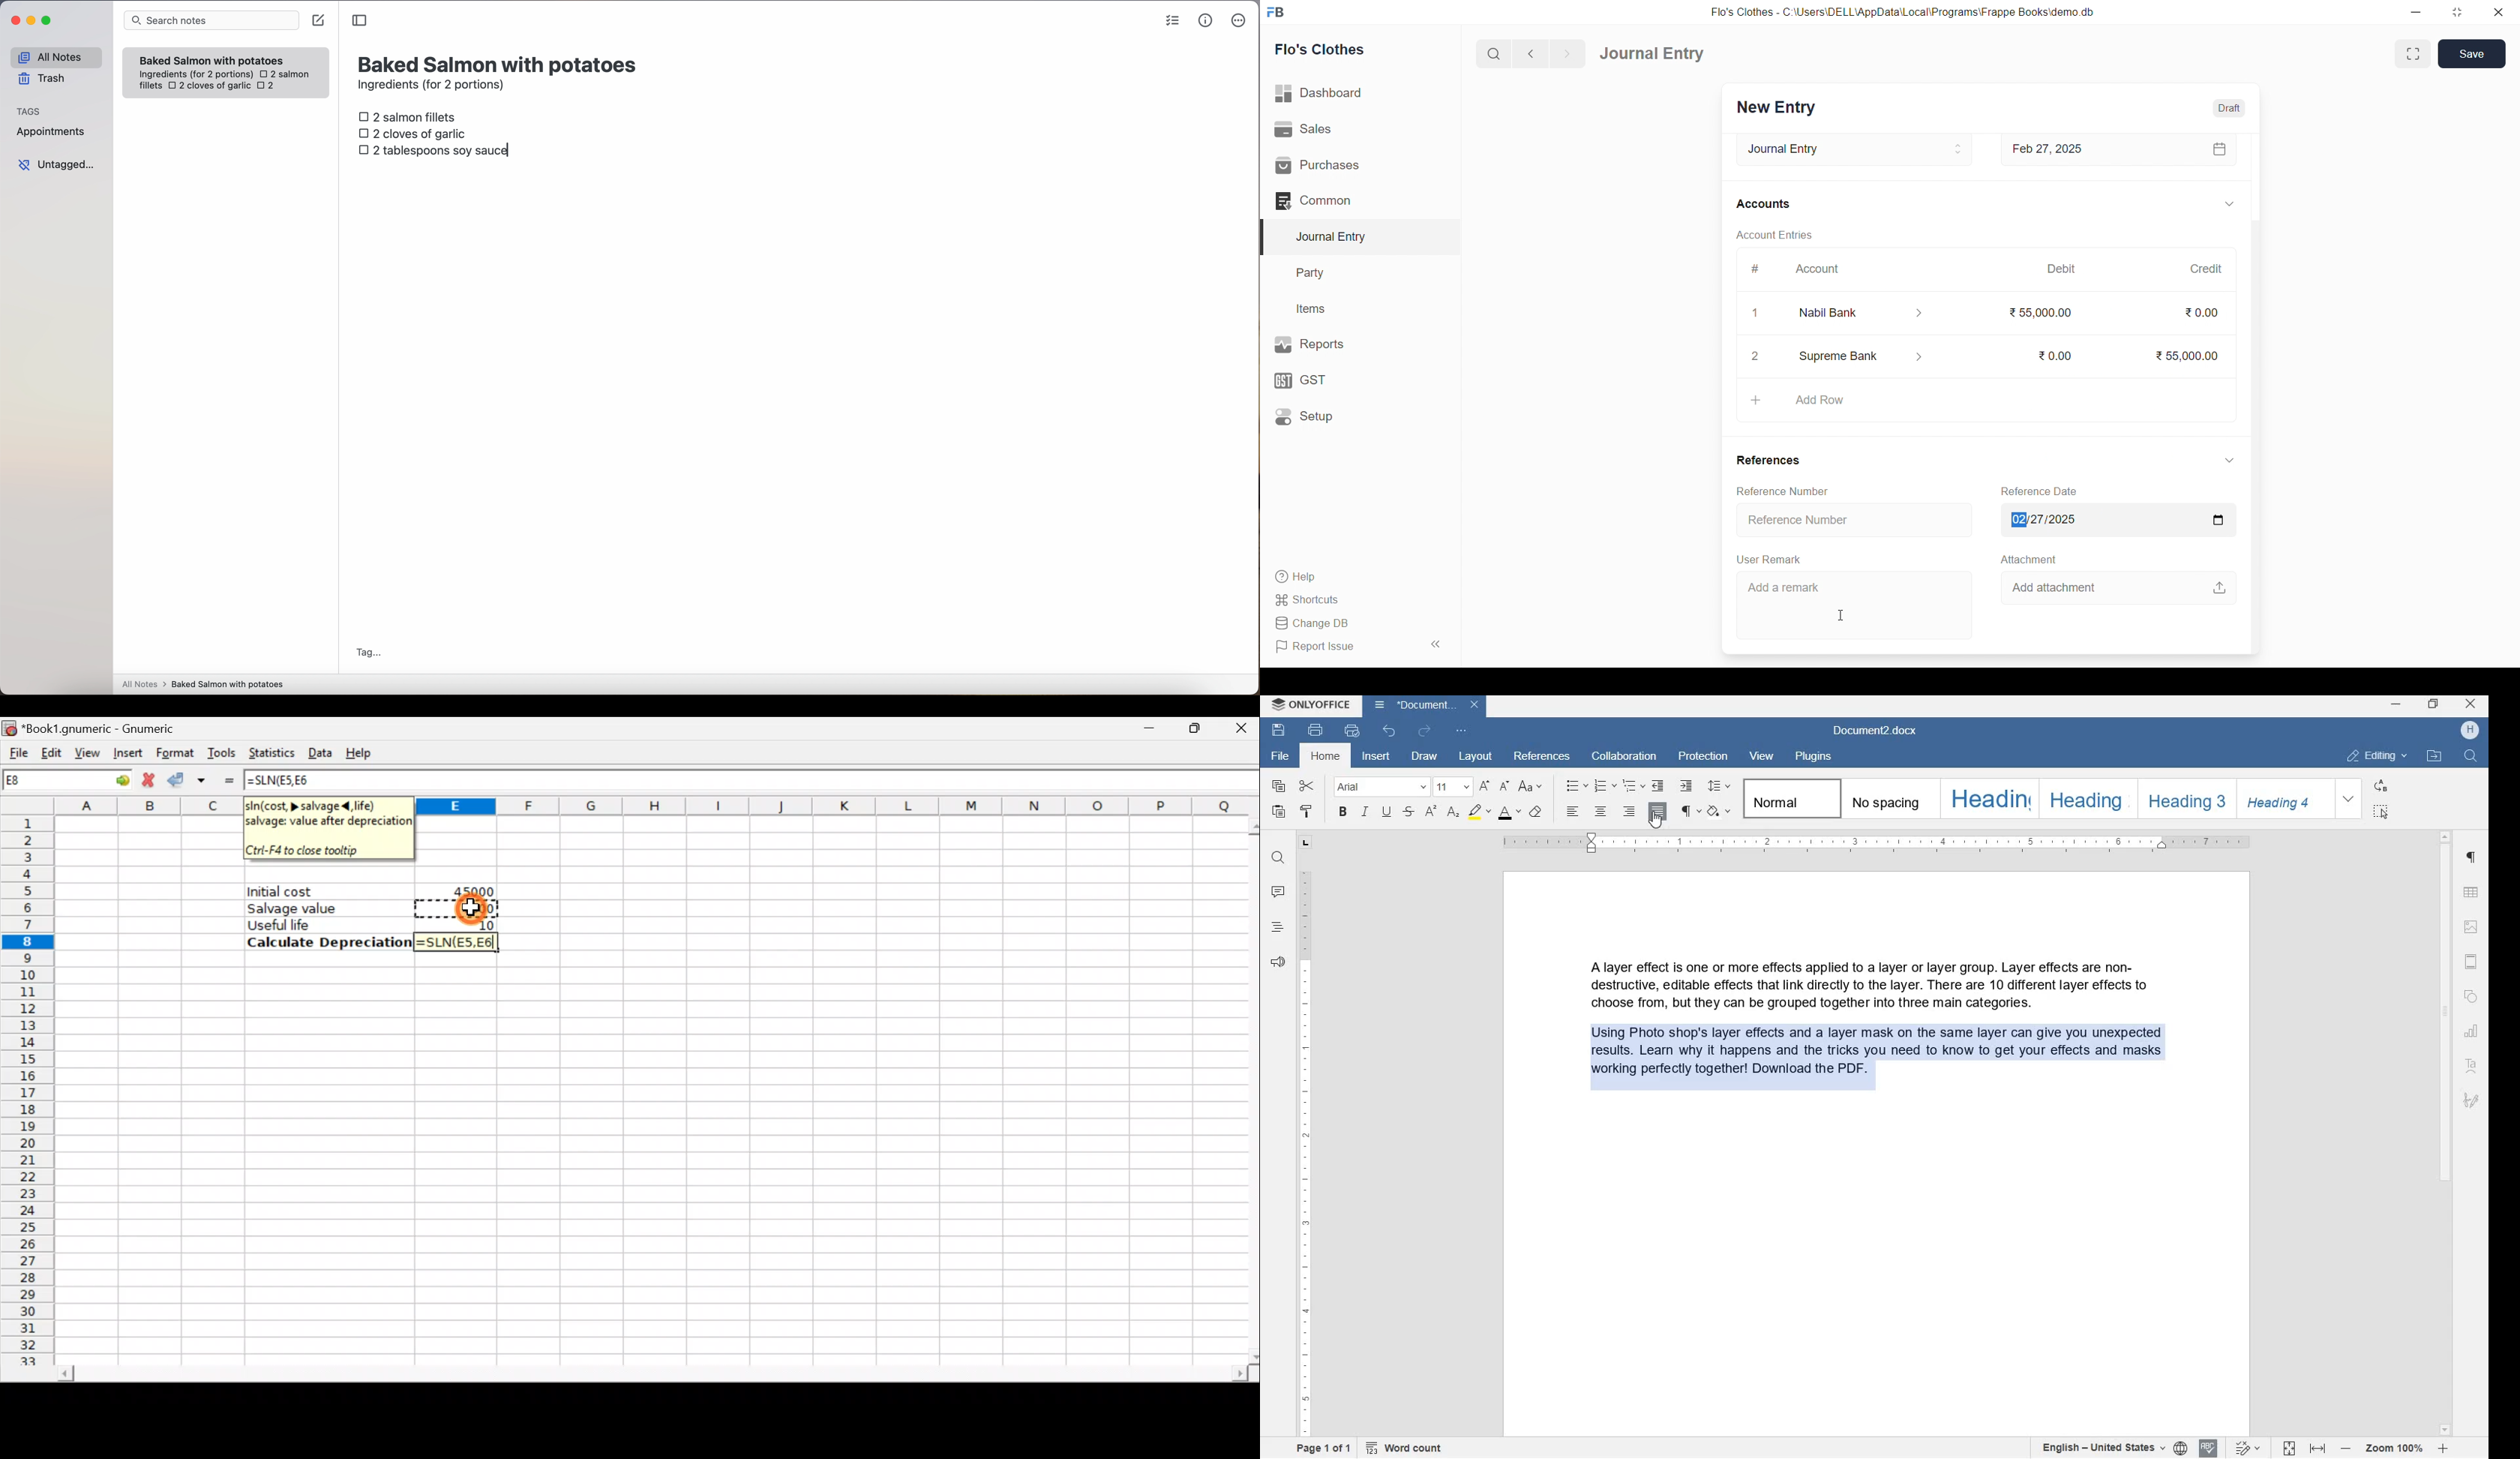 This screenshot has height=1484, width=2520. I want to click on minimize Simplenote, so click(31, 21).